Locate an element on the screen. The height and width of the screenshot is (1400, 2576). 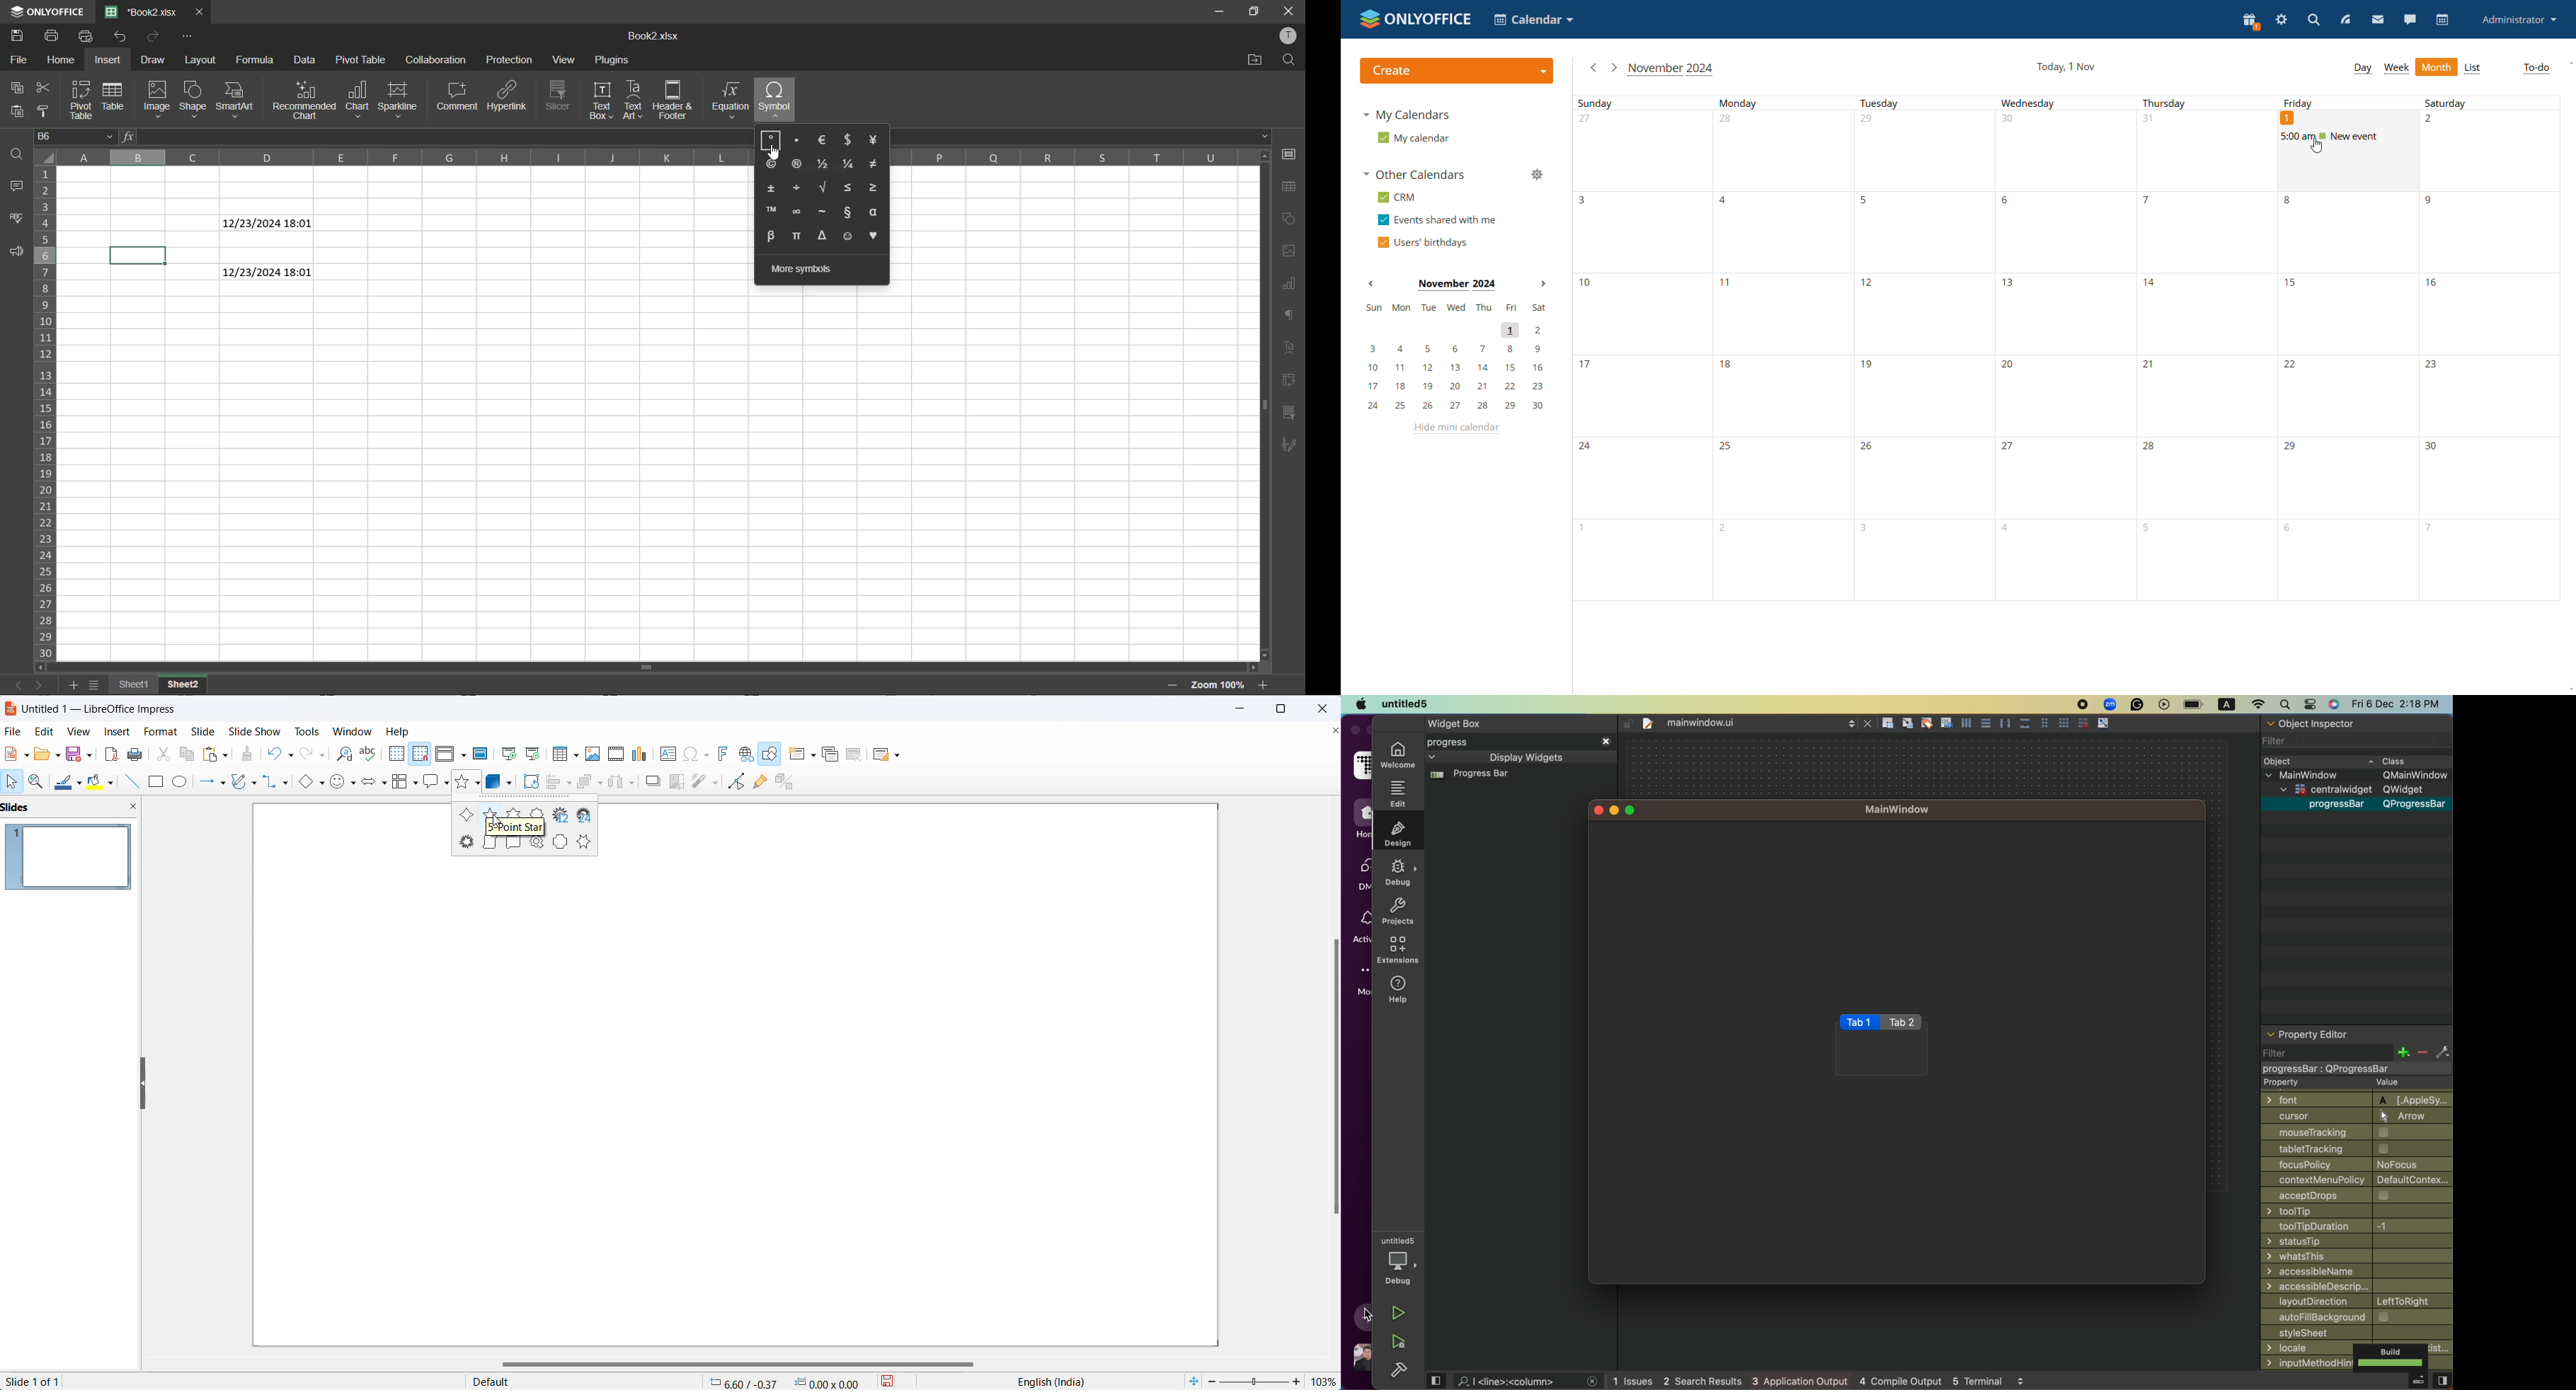
show toggle edit mode is located at coordinates (735, 783).